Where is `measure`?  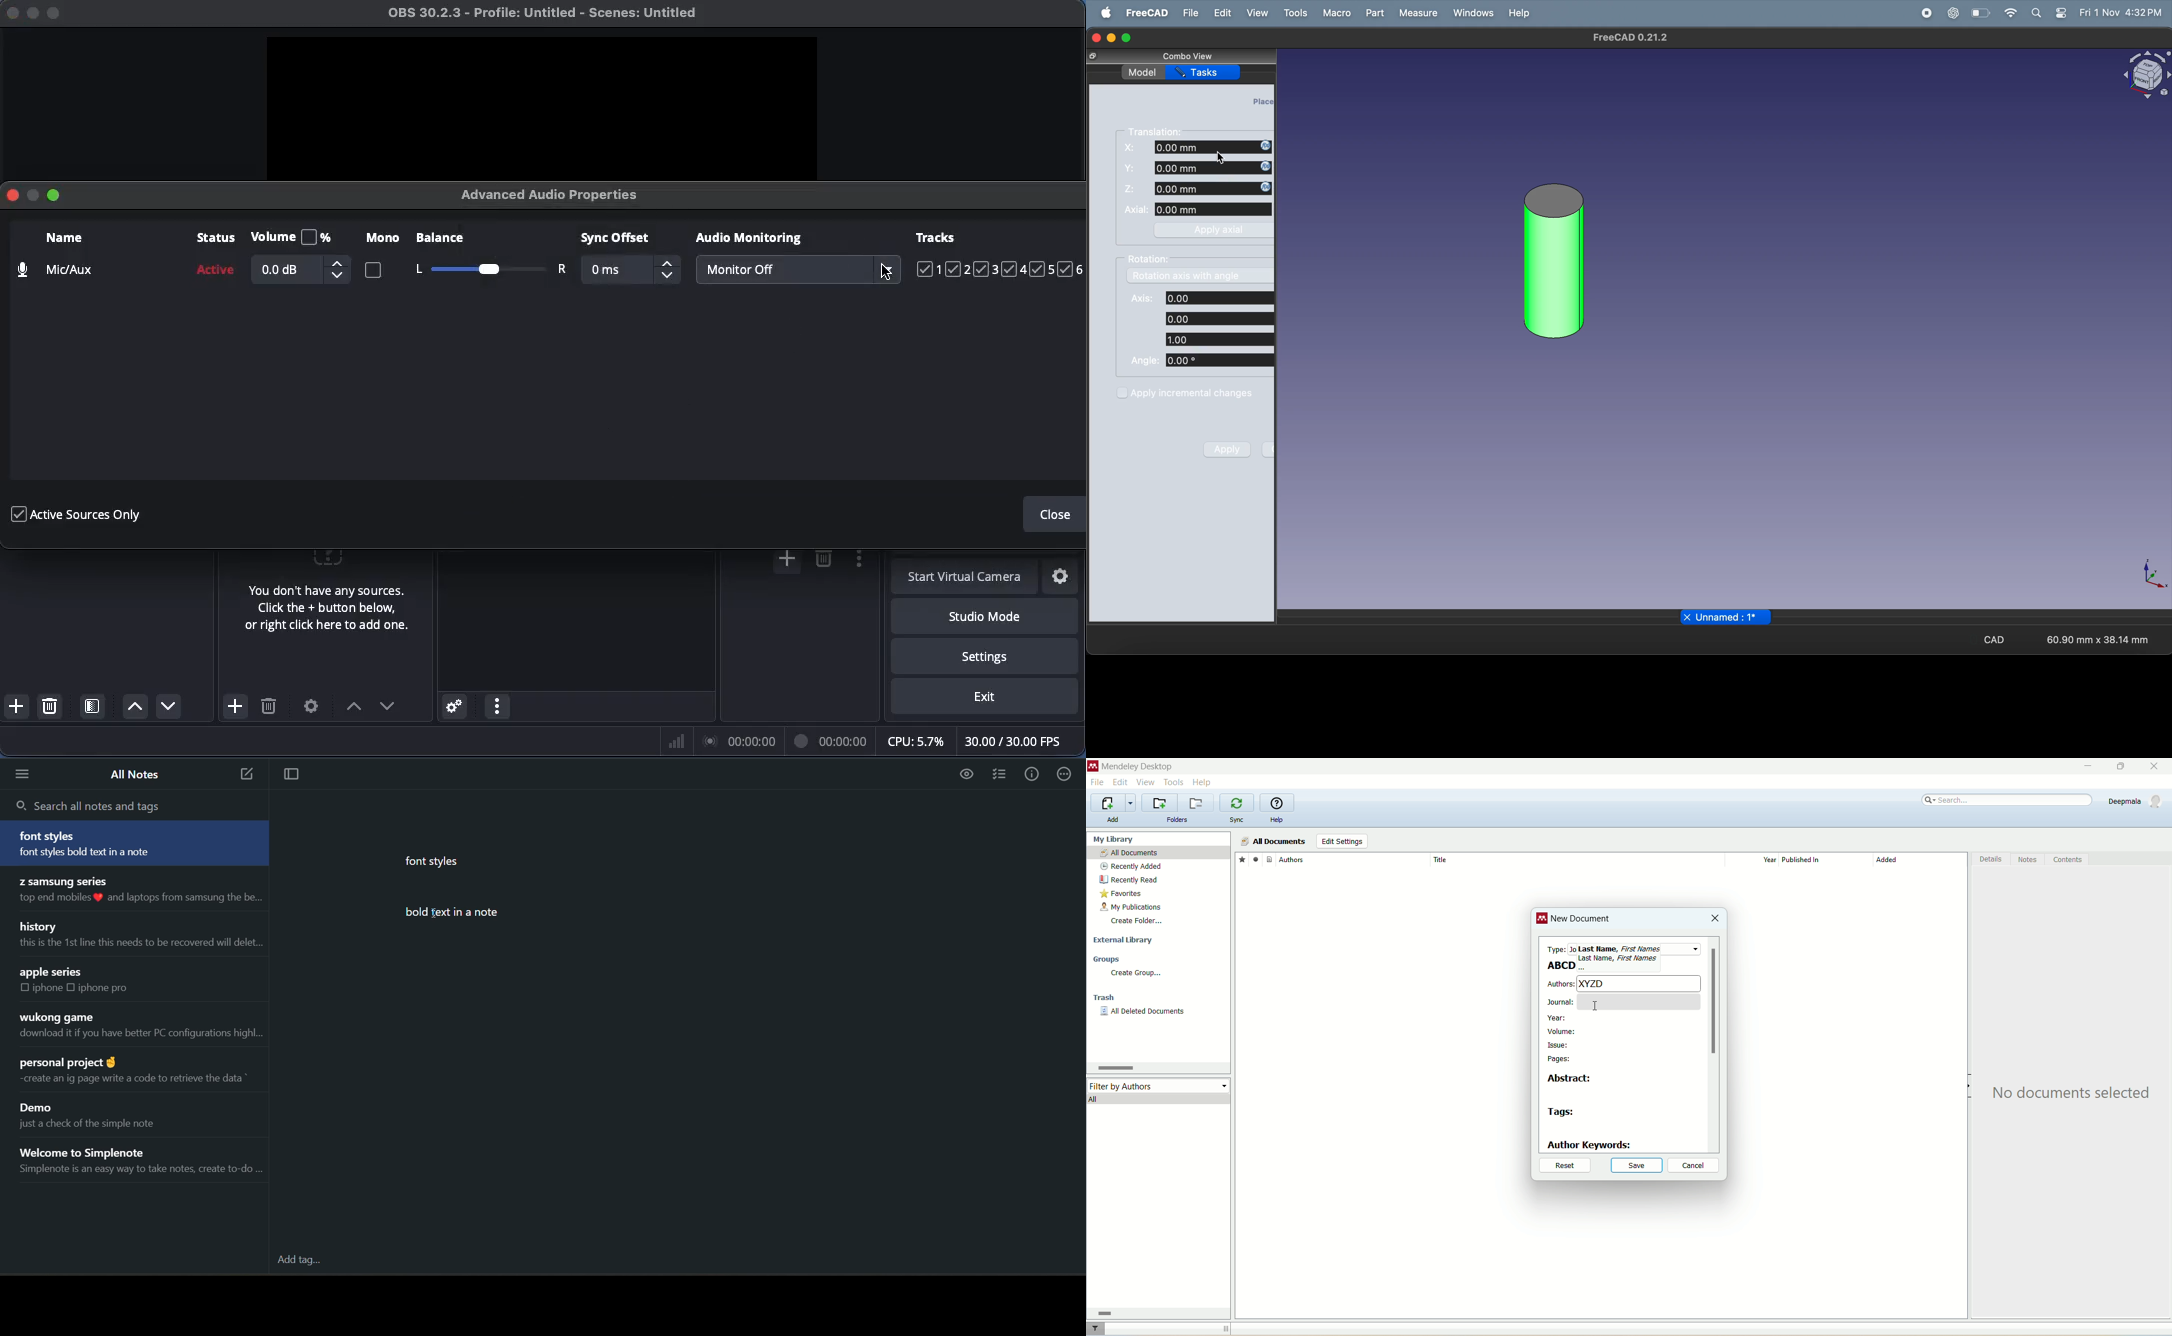
measure is located at coordinates (1418, 13).